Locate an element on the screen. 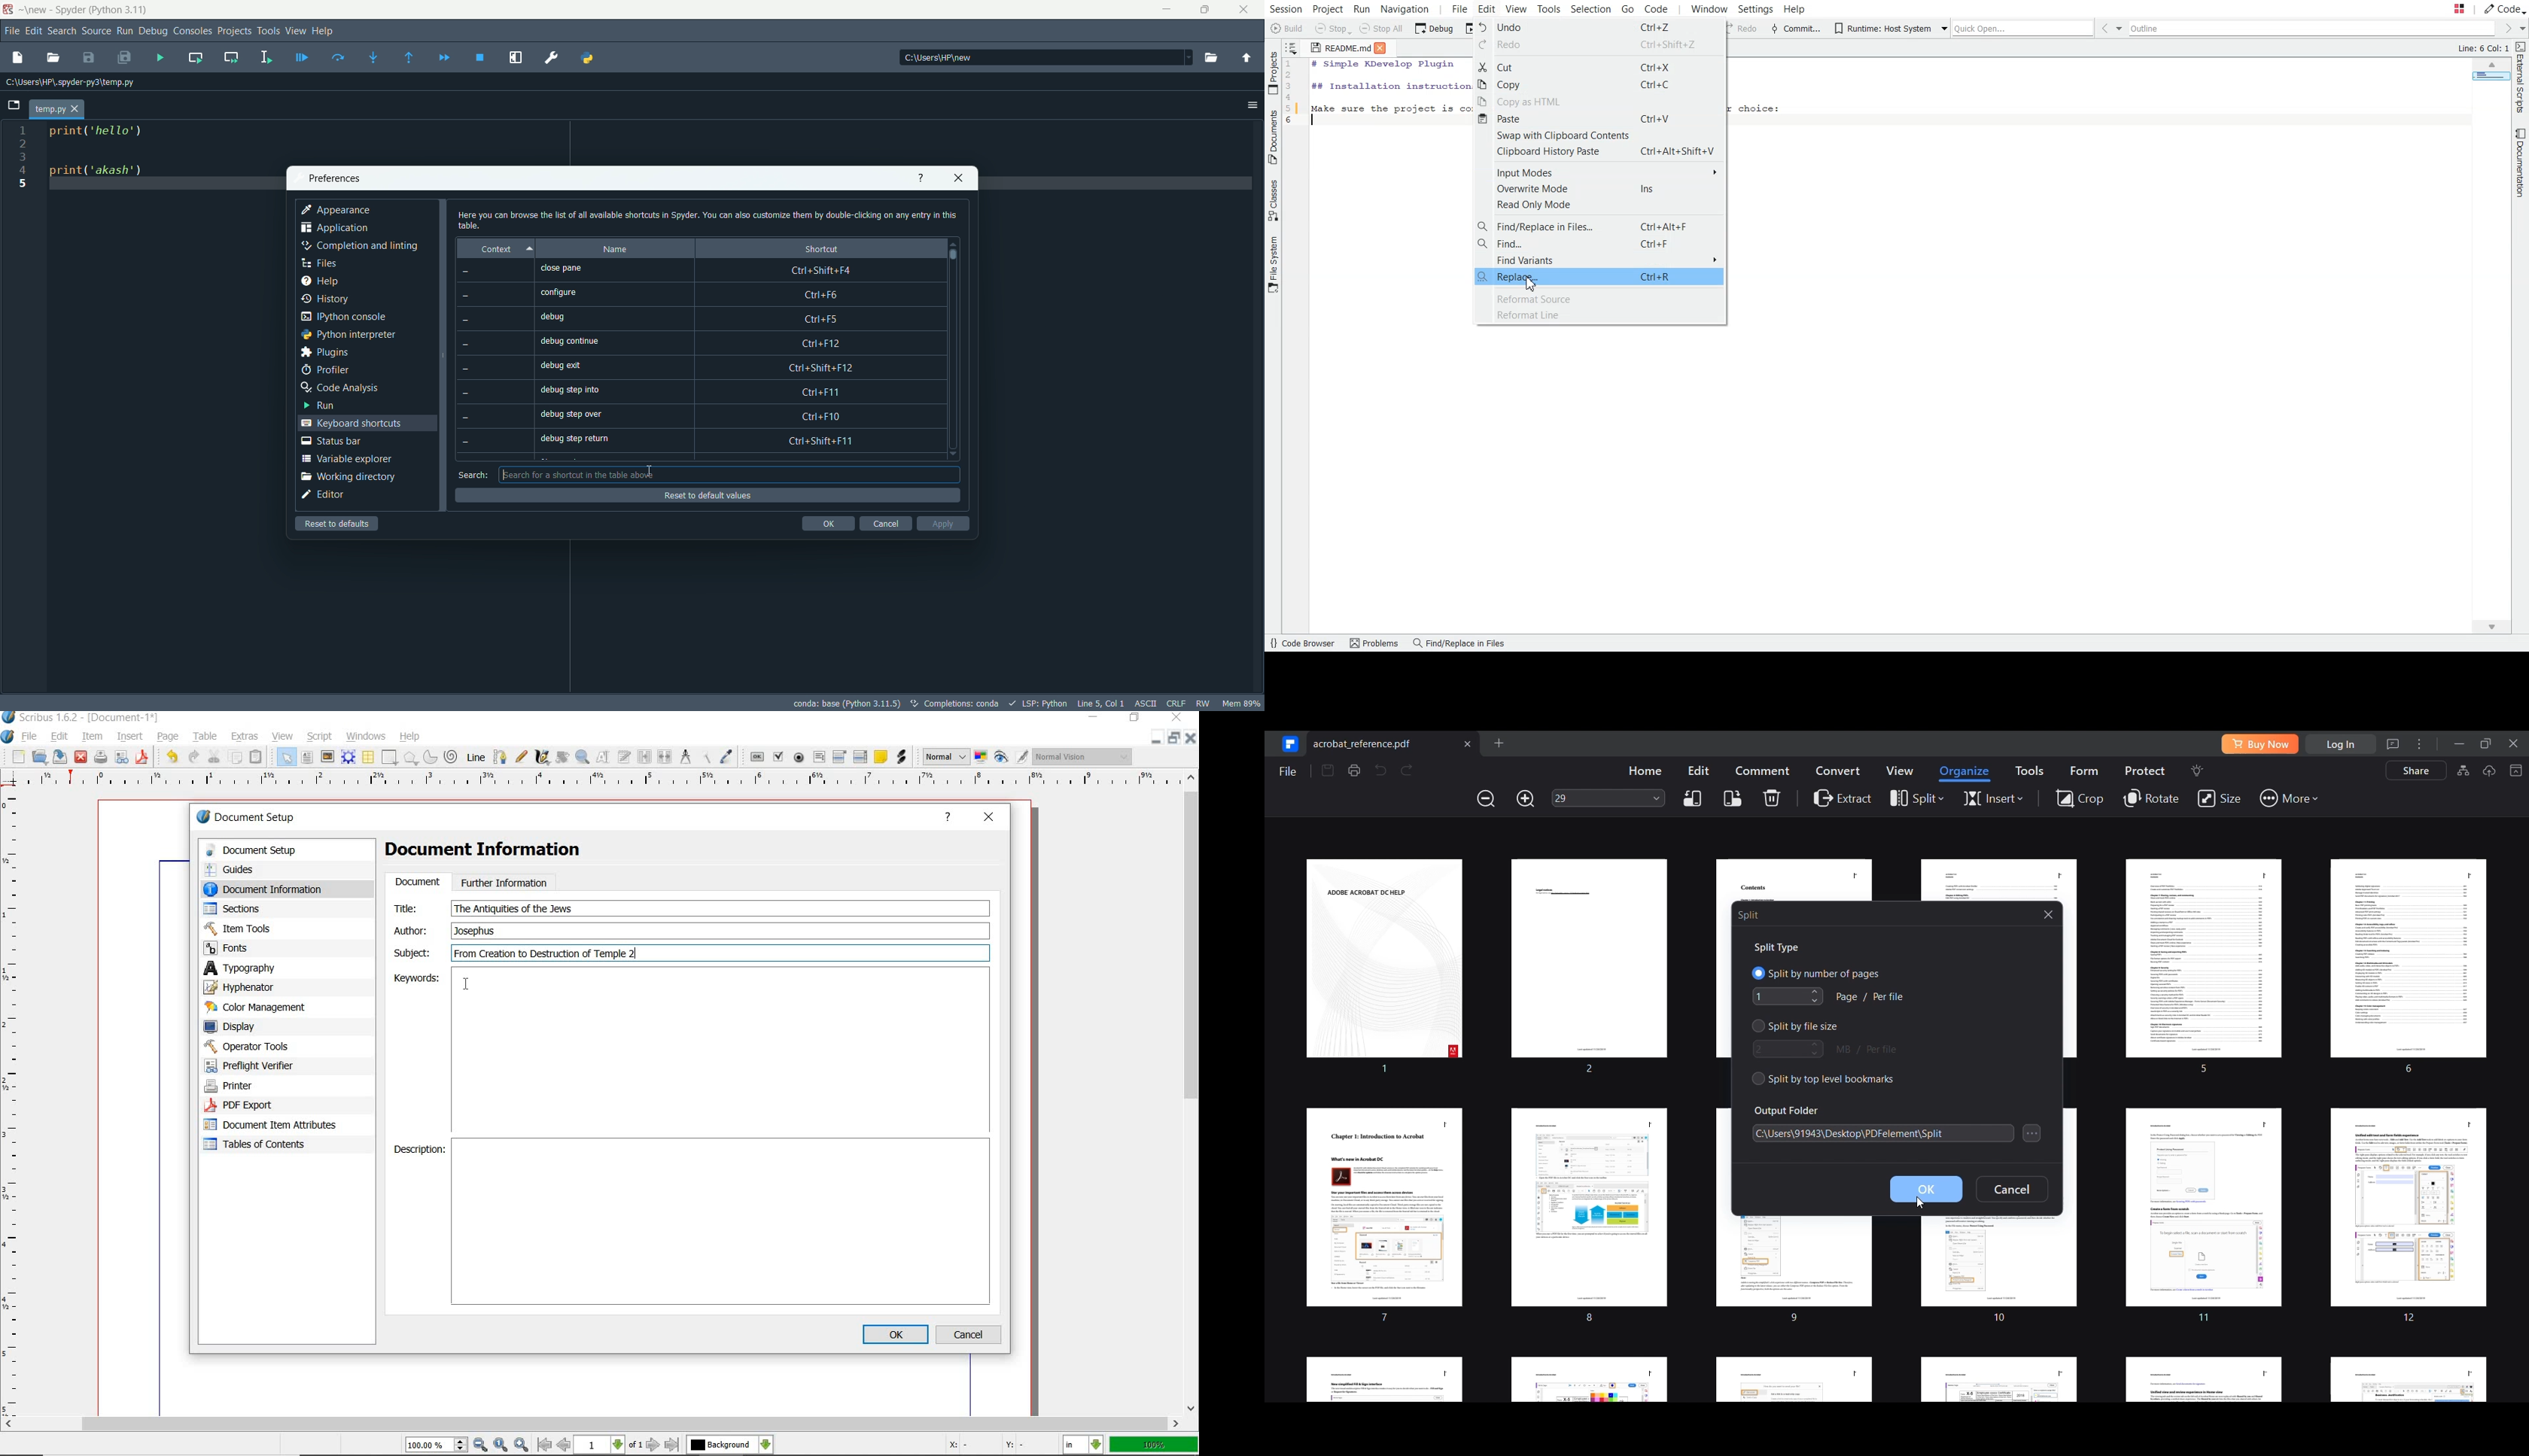  keyboard shortcuts is located at coordinates (350, 422).